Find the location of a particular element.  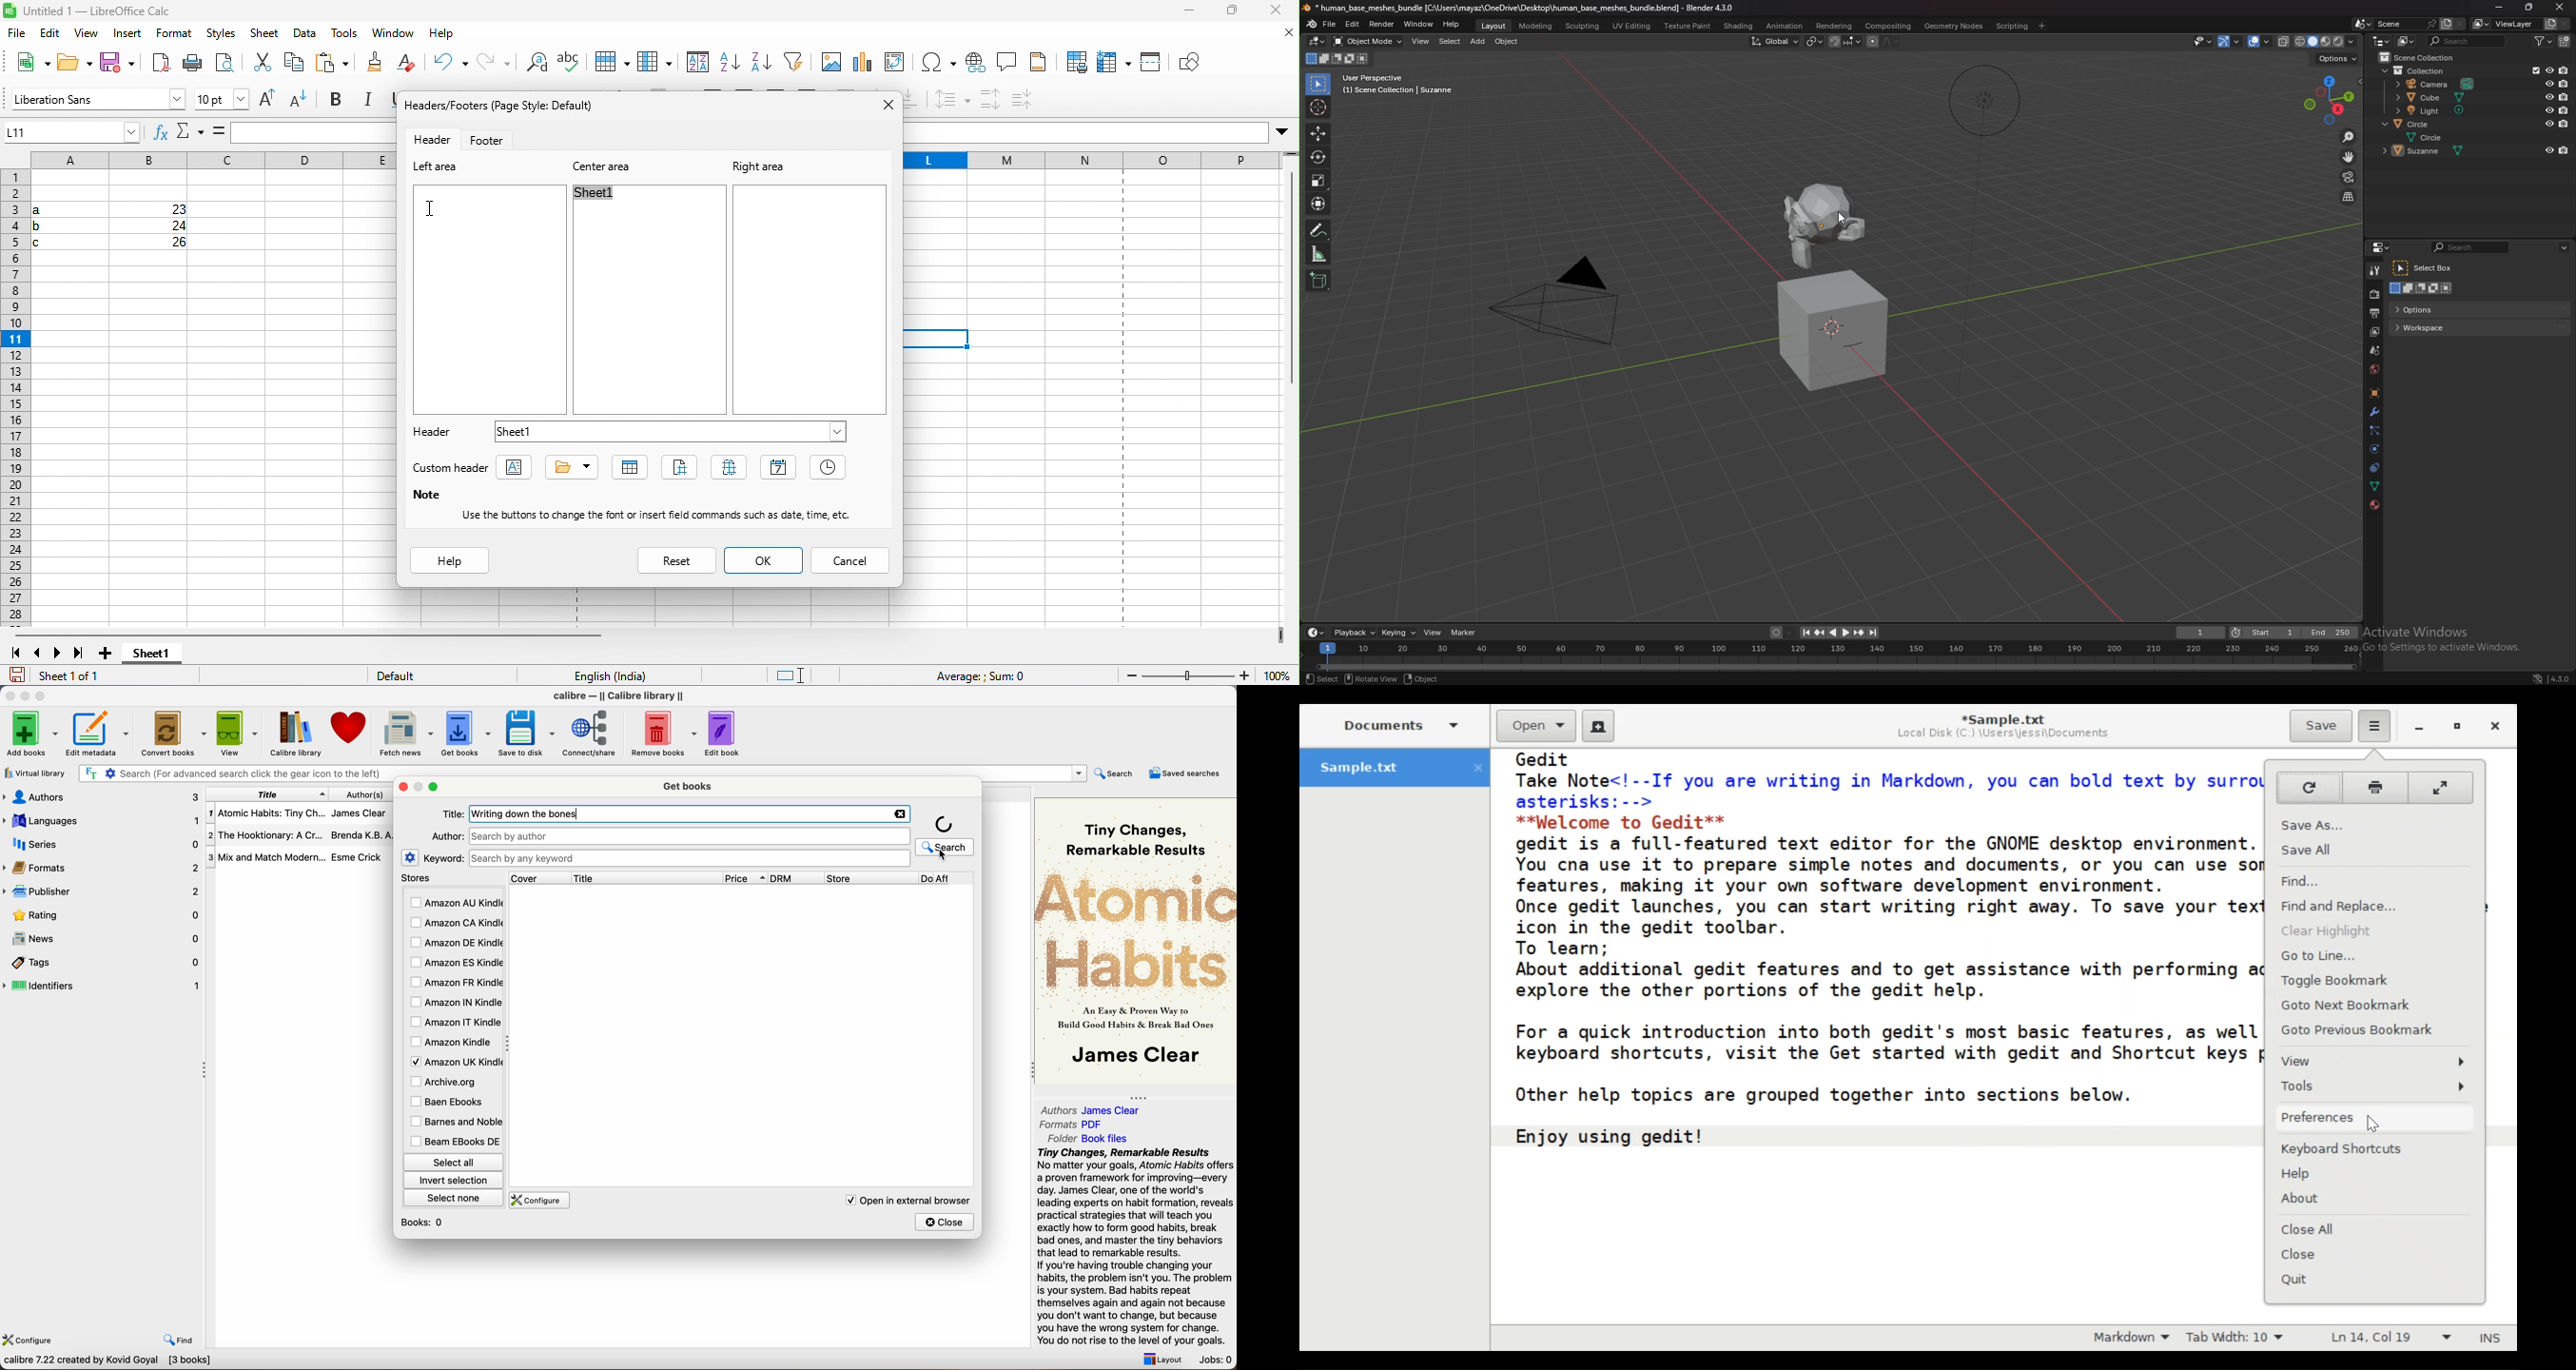

store is located at coordinates (870, 878).